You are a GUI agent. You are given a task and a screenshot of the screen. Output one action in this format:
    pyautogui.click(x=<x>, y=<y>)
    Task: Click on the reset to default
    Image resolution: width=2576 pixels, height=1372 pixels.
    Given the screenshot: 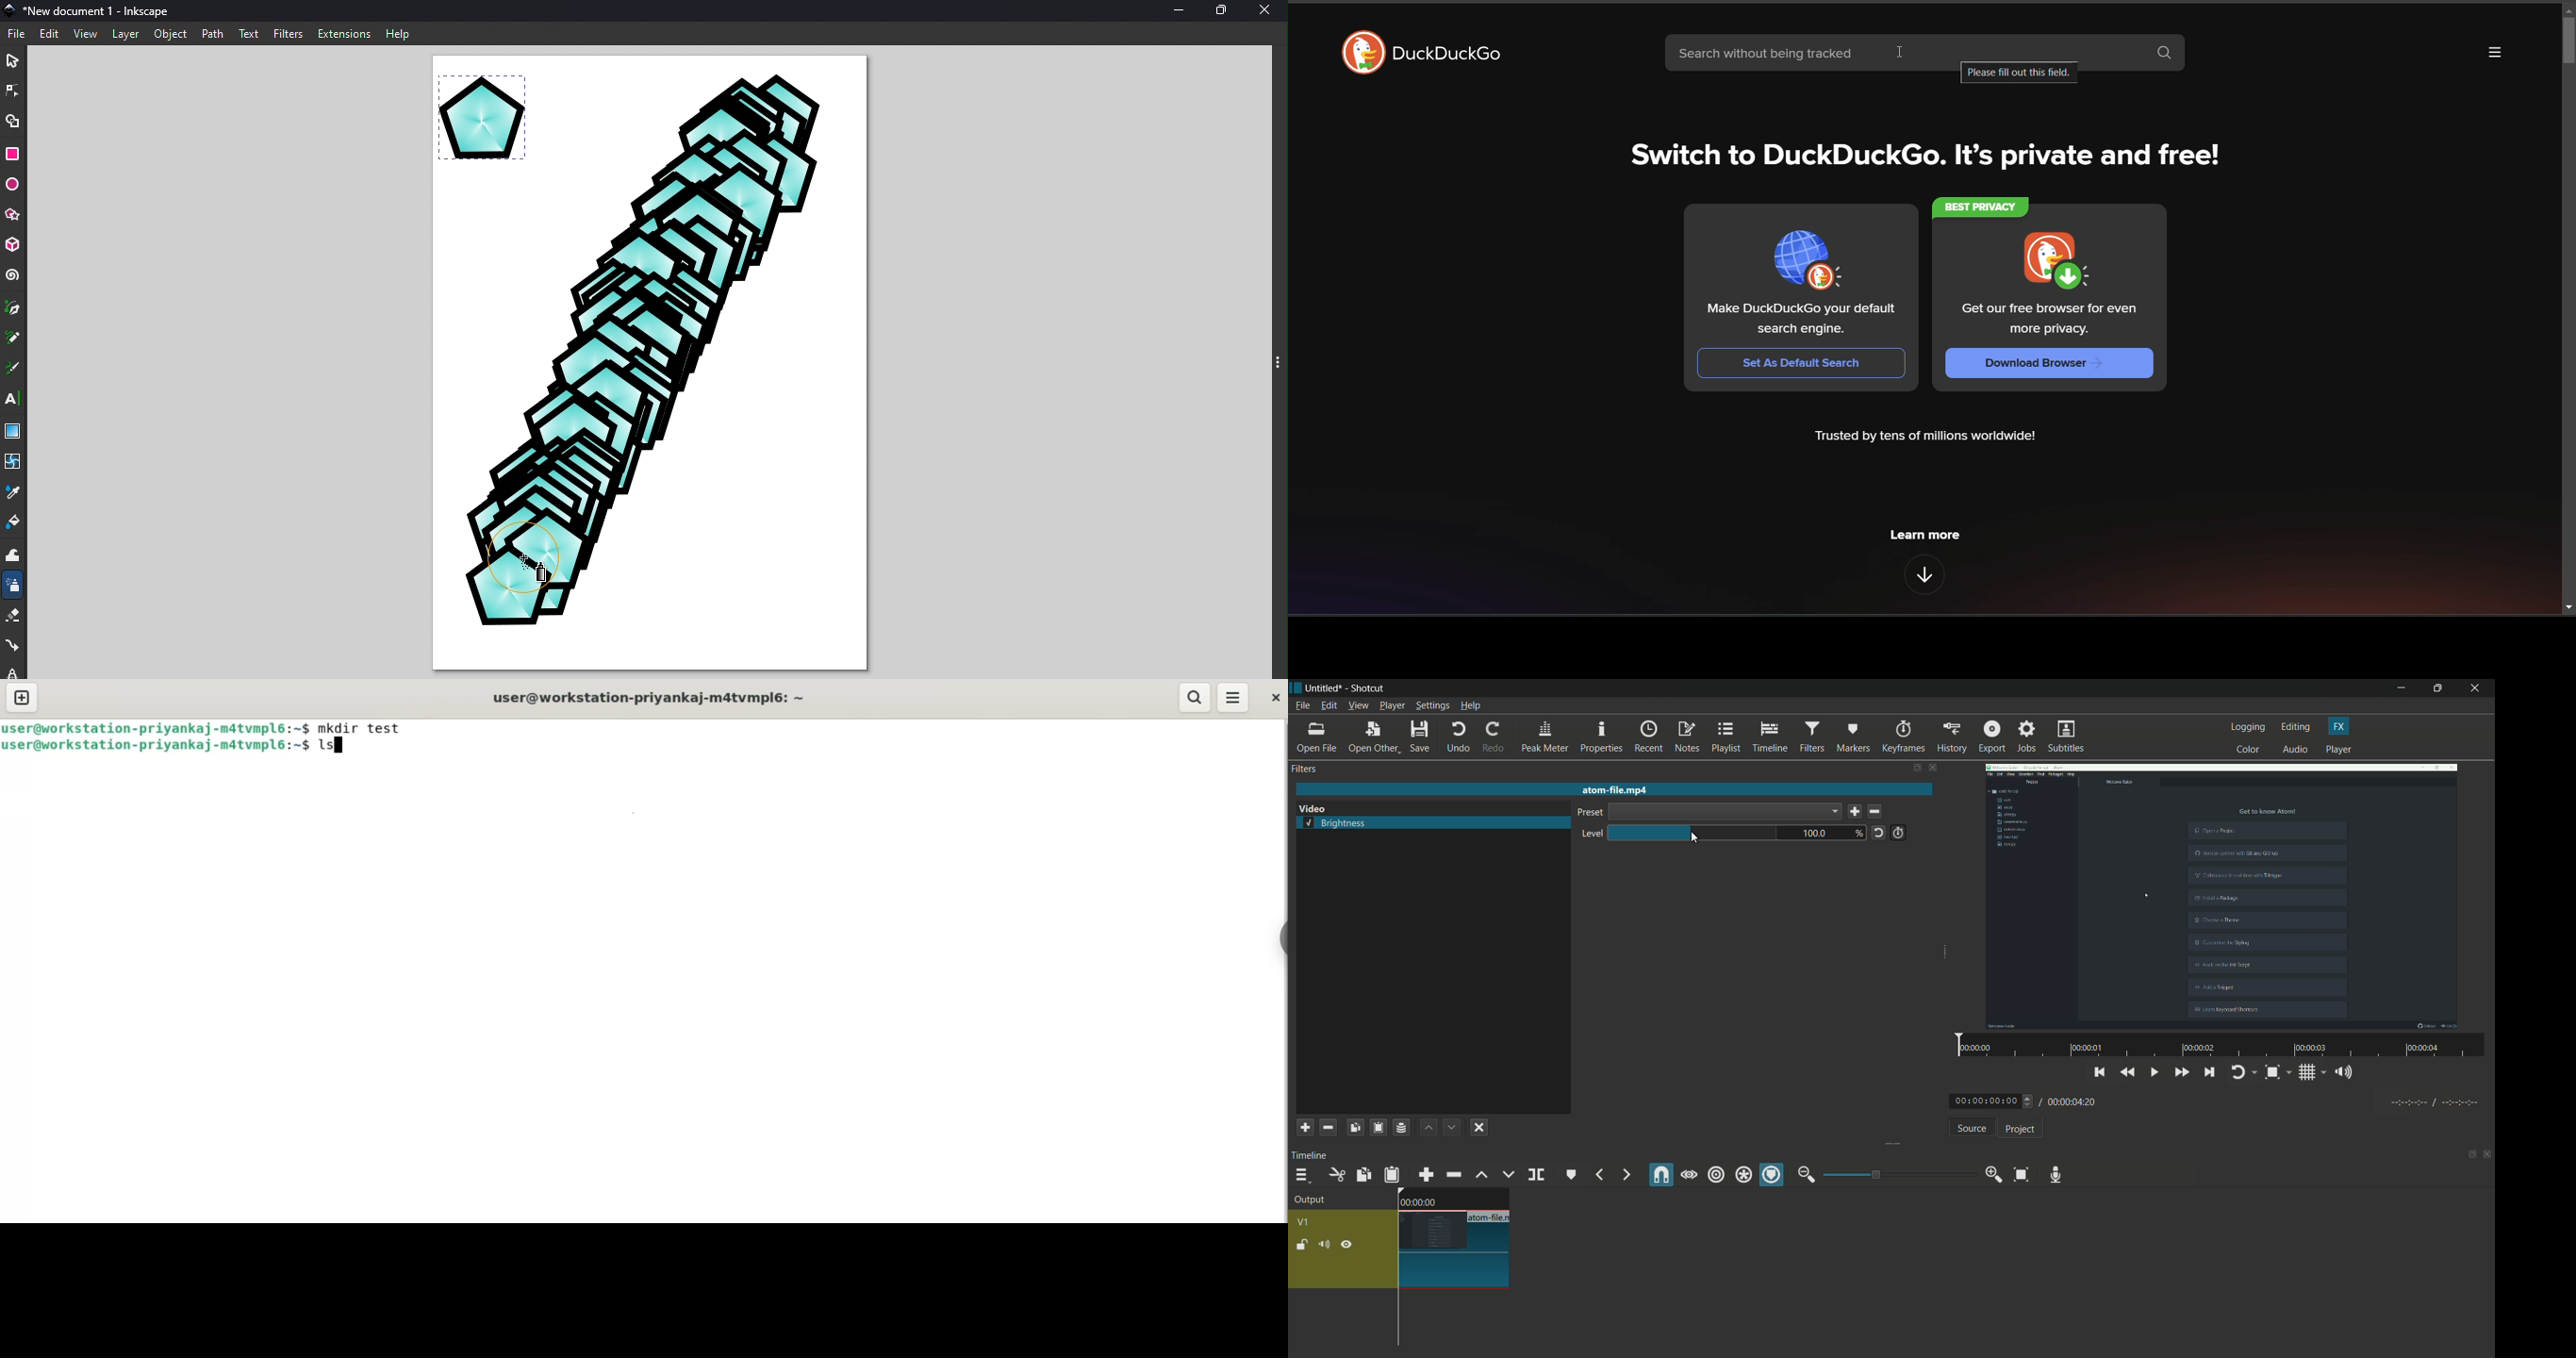 What is the action you would take?
    pyautogui.click(x=1878, y=832)
    